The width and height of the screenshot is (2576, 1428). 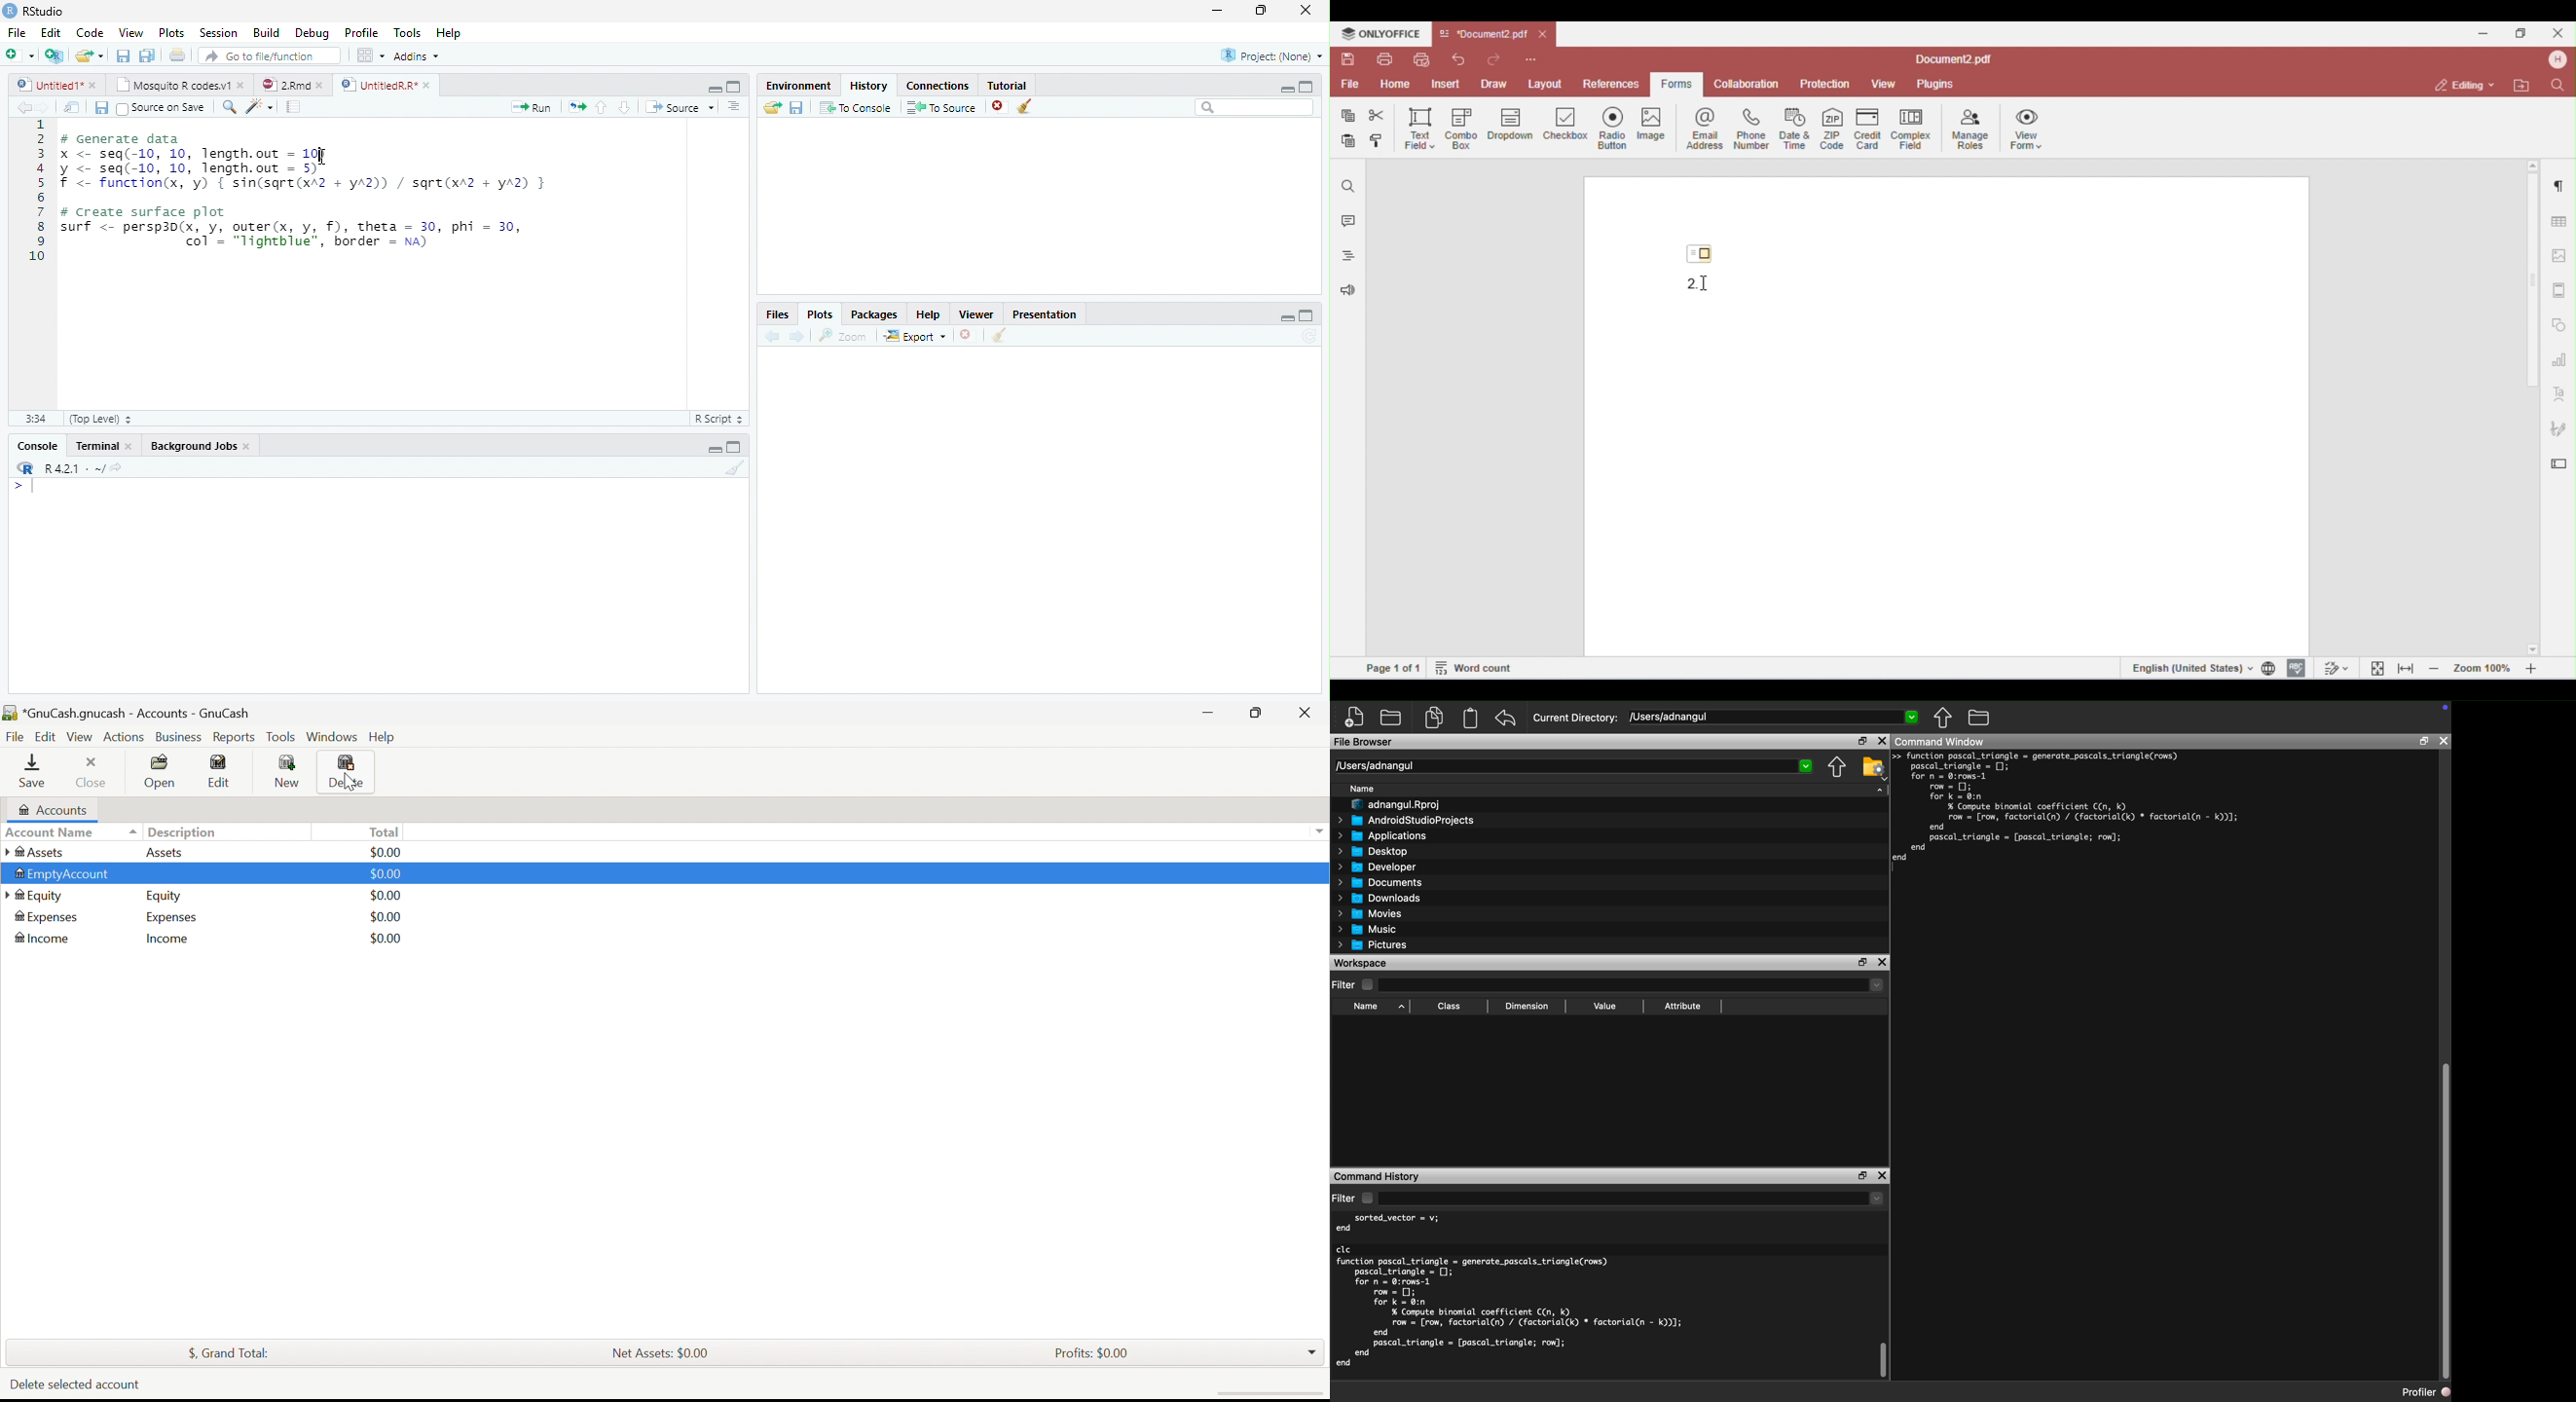 I want to click on minimize, so click(x=1287, y=318).